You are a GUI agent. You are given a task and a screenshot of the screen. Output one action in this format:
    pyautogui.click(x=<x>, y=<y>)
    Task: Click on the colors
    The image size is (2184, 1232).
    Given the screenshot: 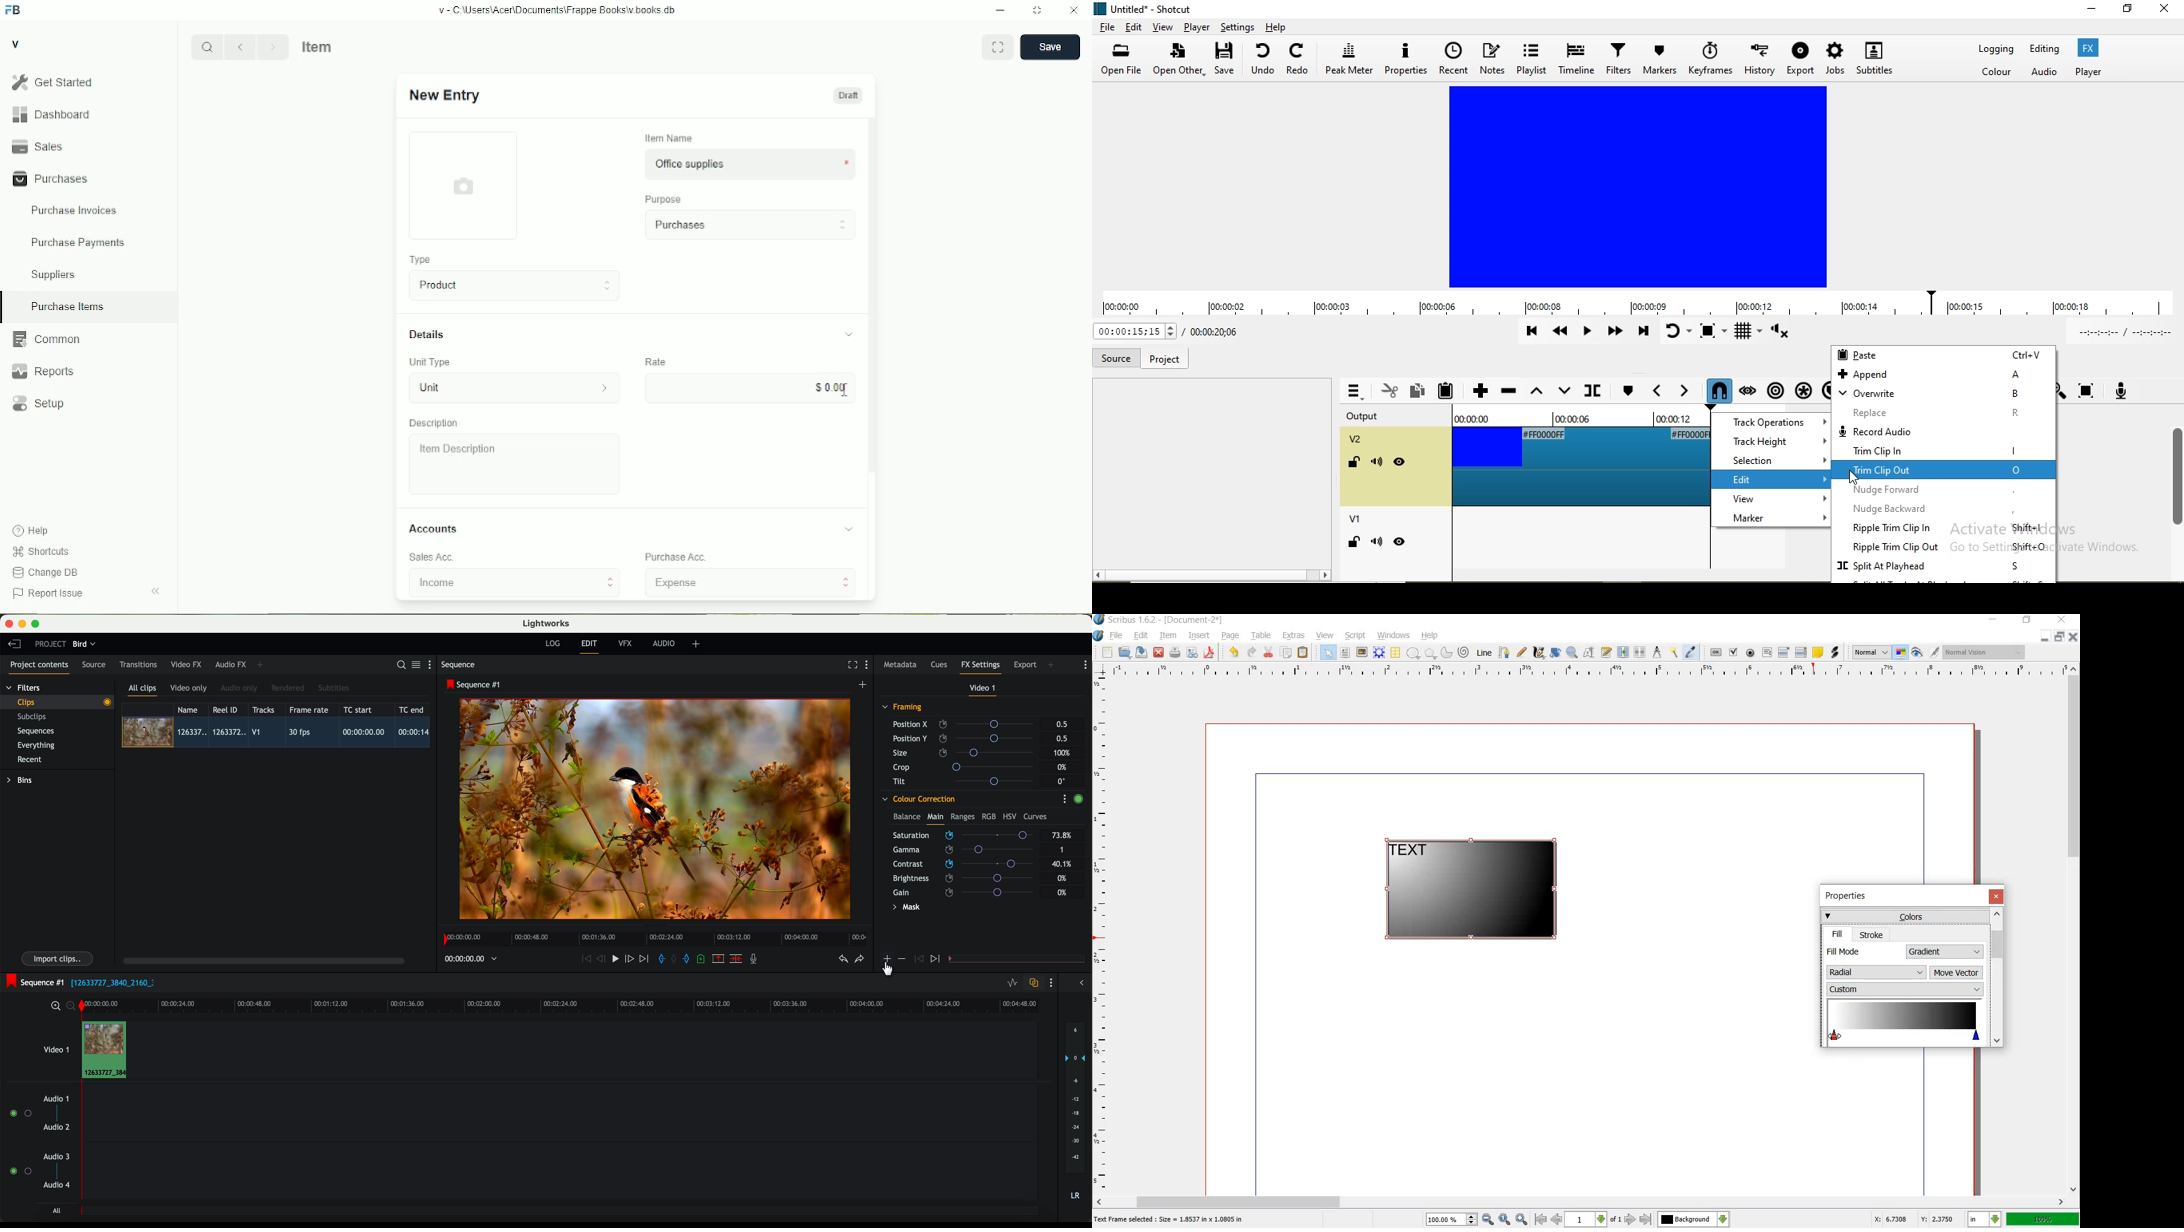 What is the action you would take?
    pyautogui.click(x=1904, y=916)
    